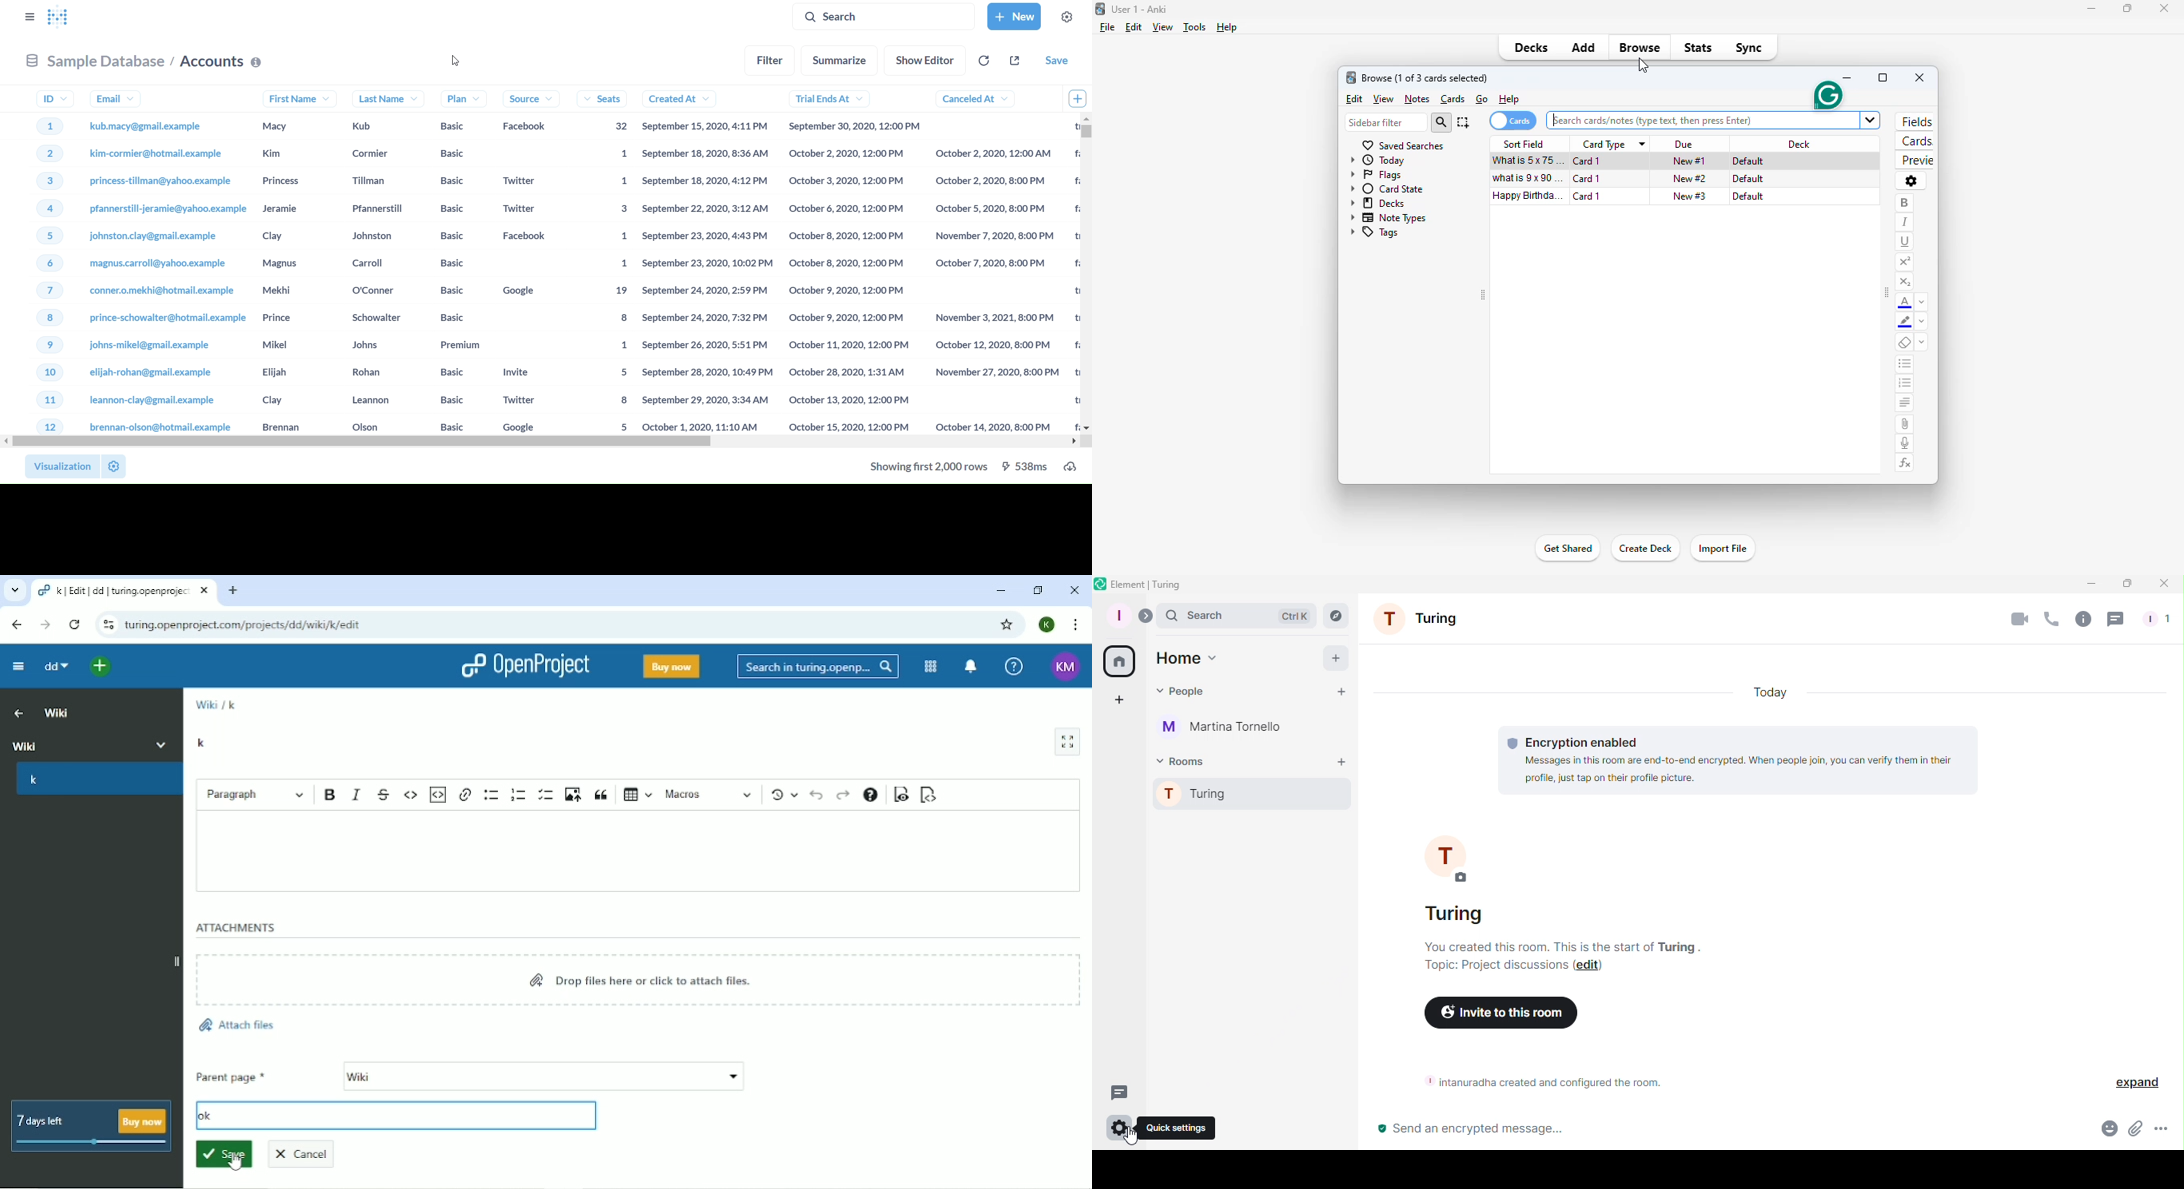 This screenshot has height=1204, width=2184. Describe the element at coordinates (1528, 194) in the screenshot. I see `happy birthday song!!!.mp3` at that location.